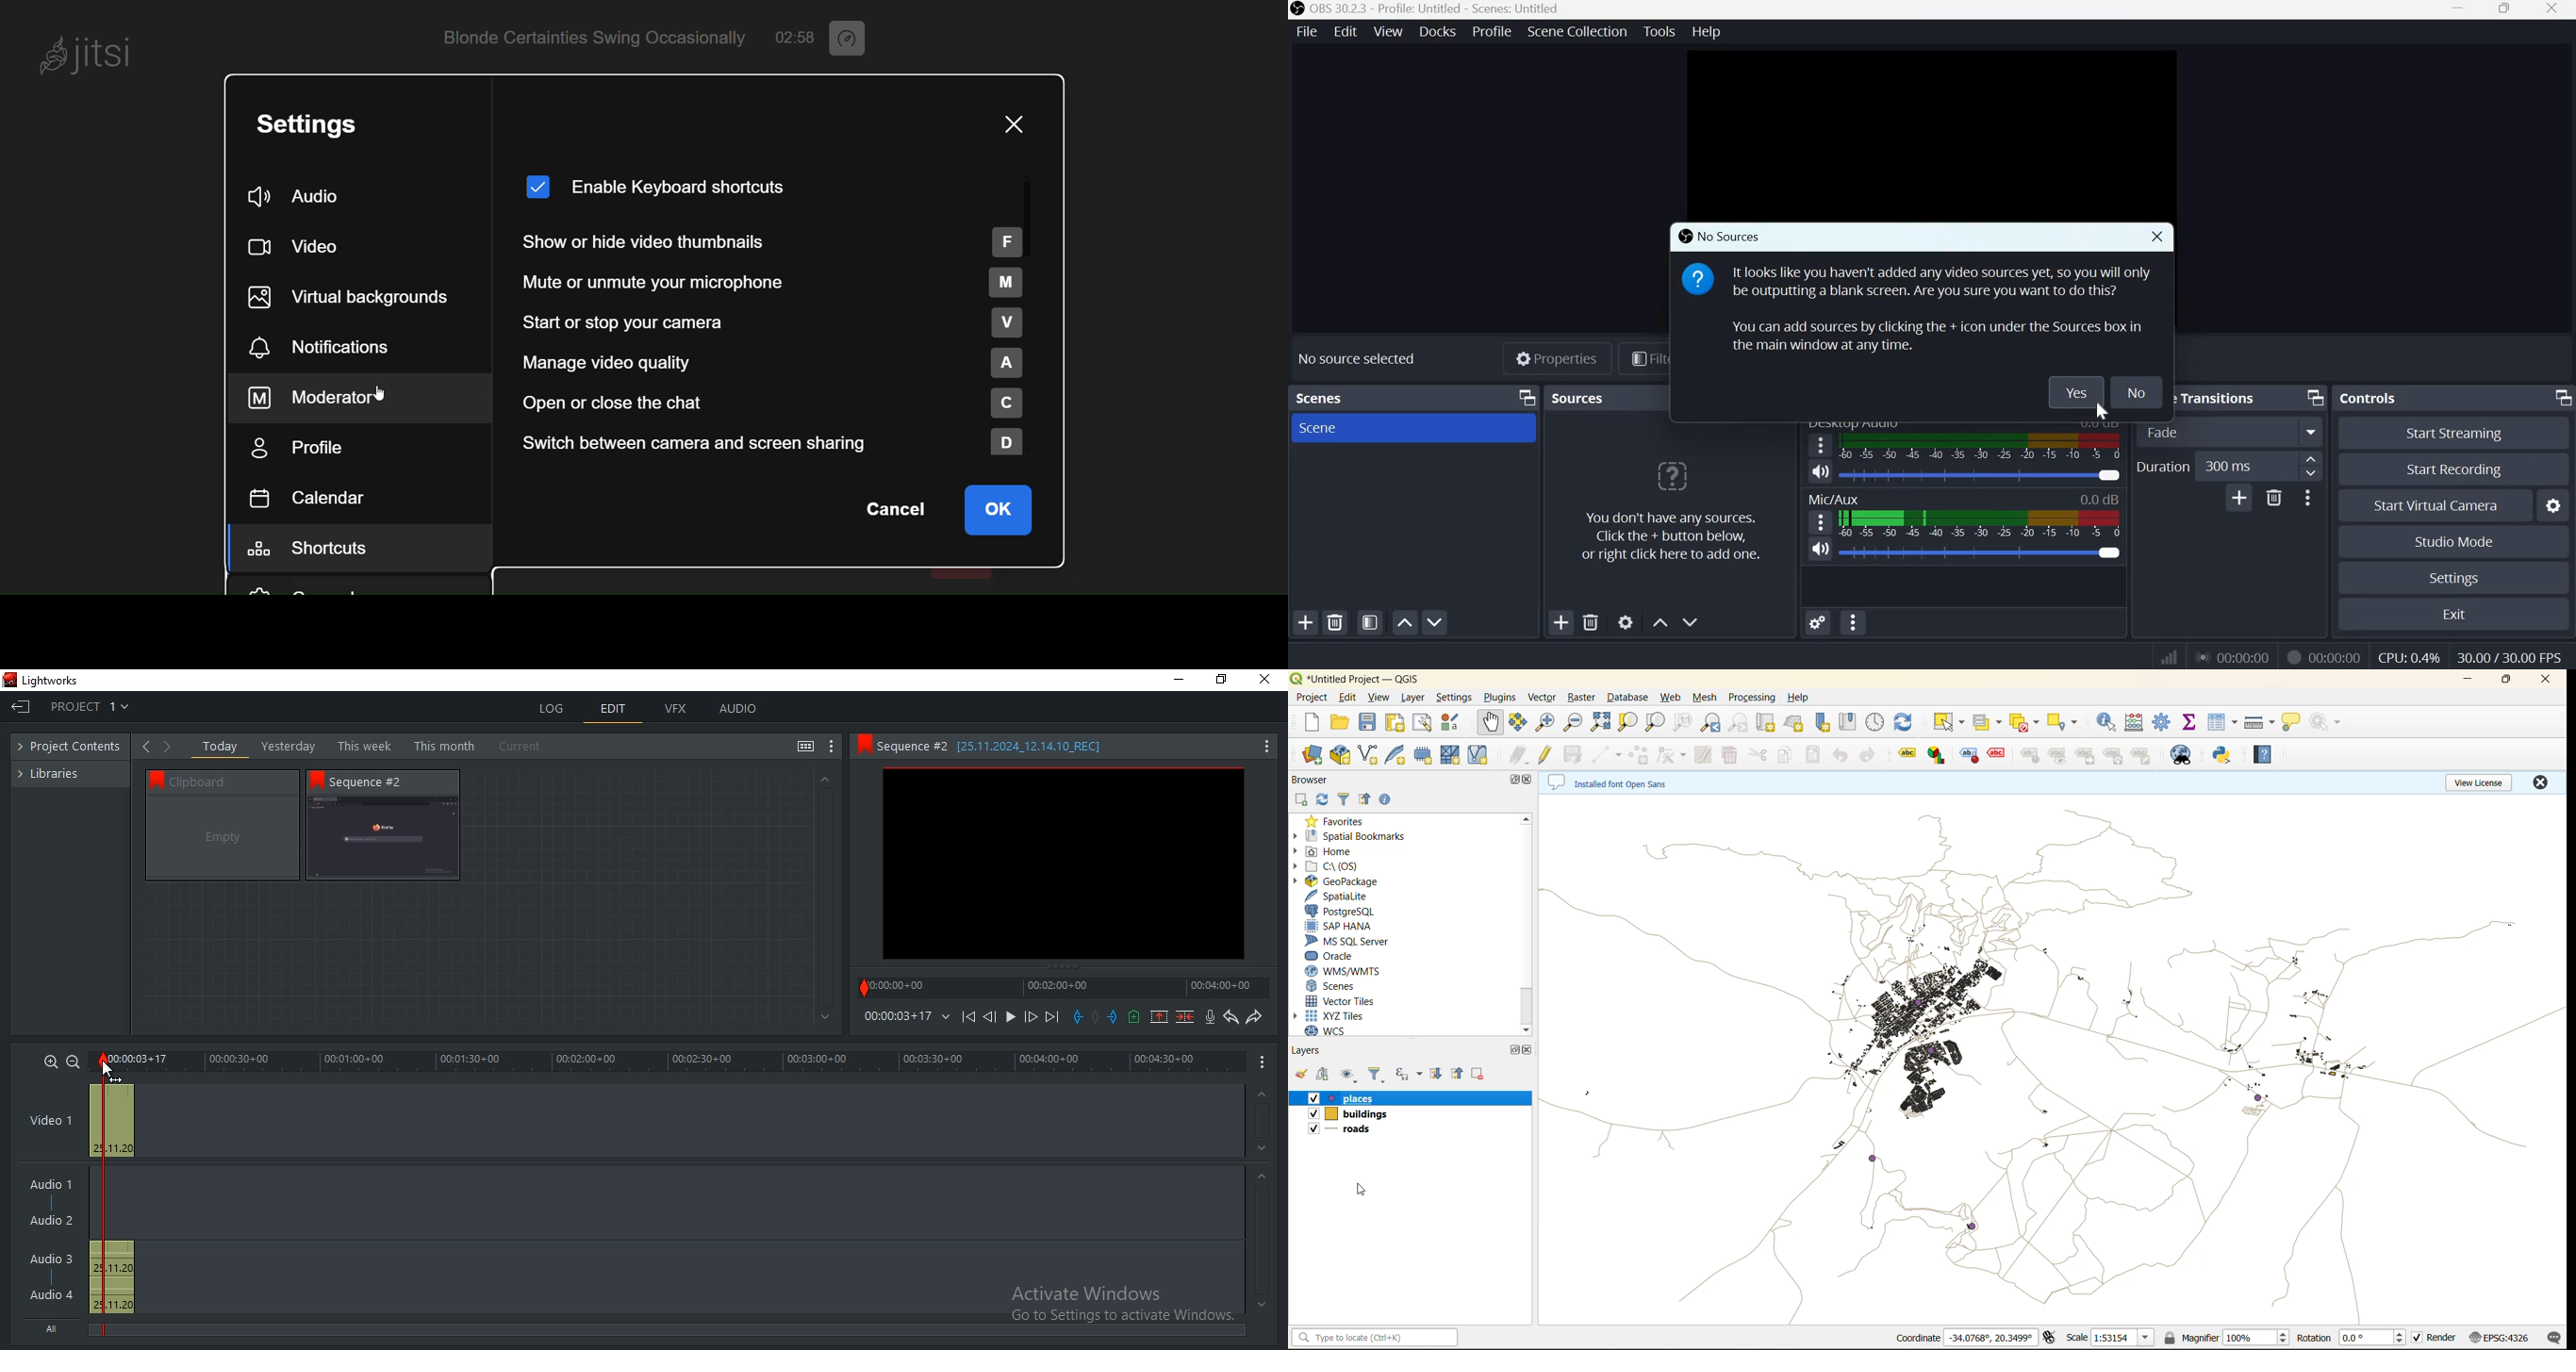 Image resolution: width=2576 pixels, height=1372 pixels. I want to click on Profile, so click(1491, 33).